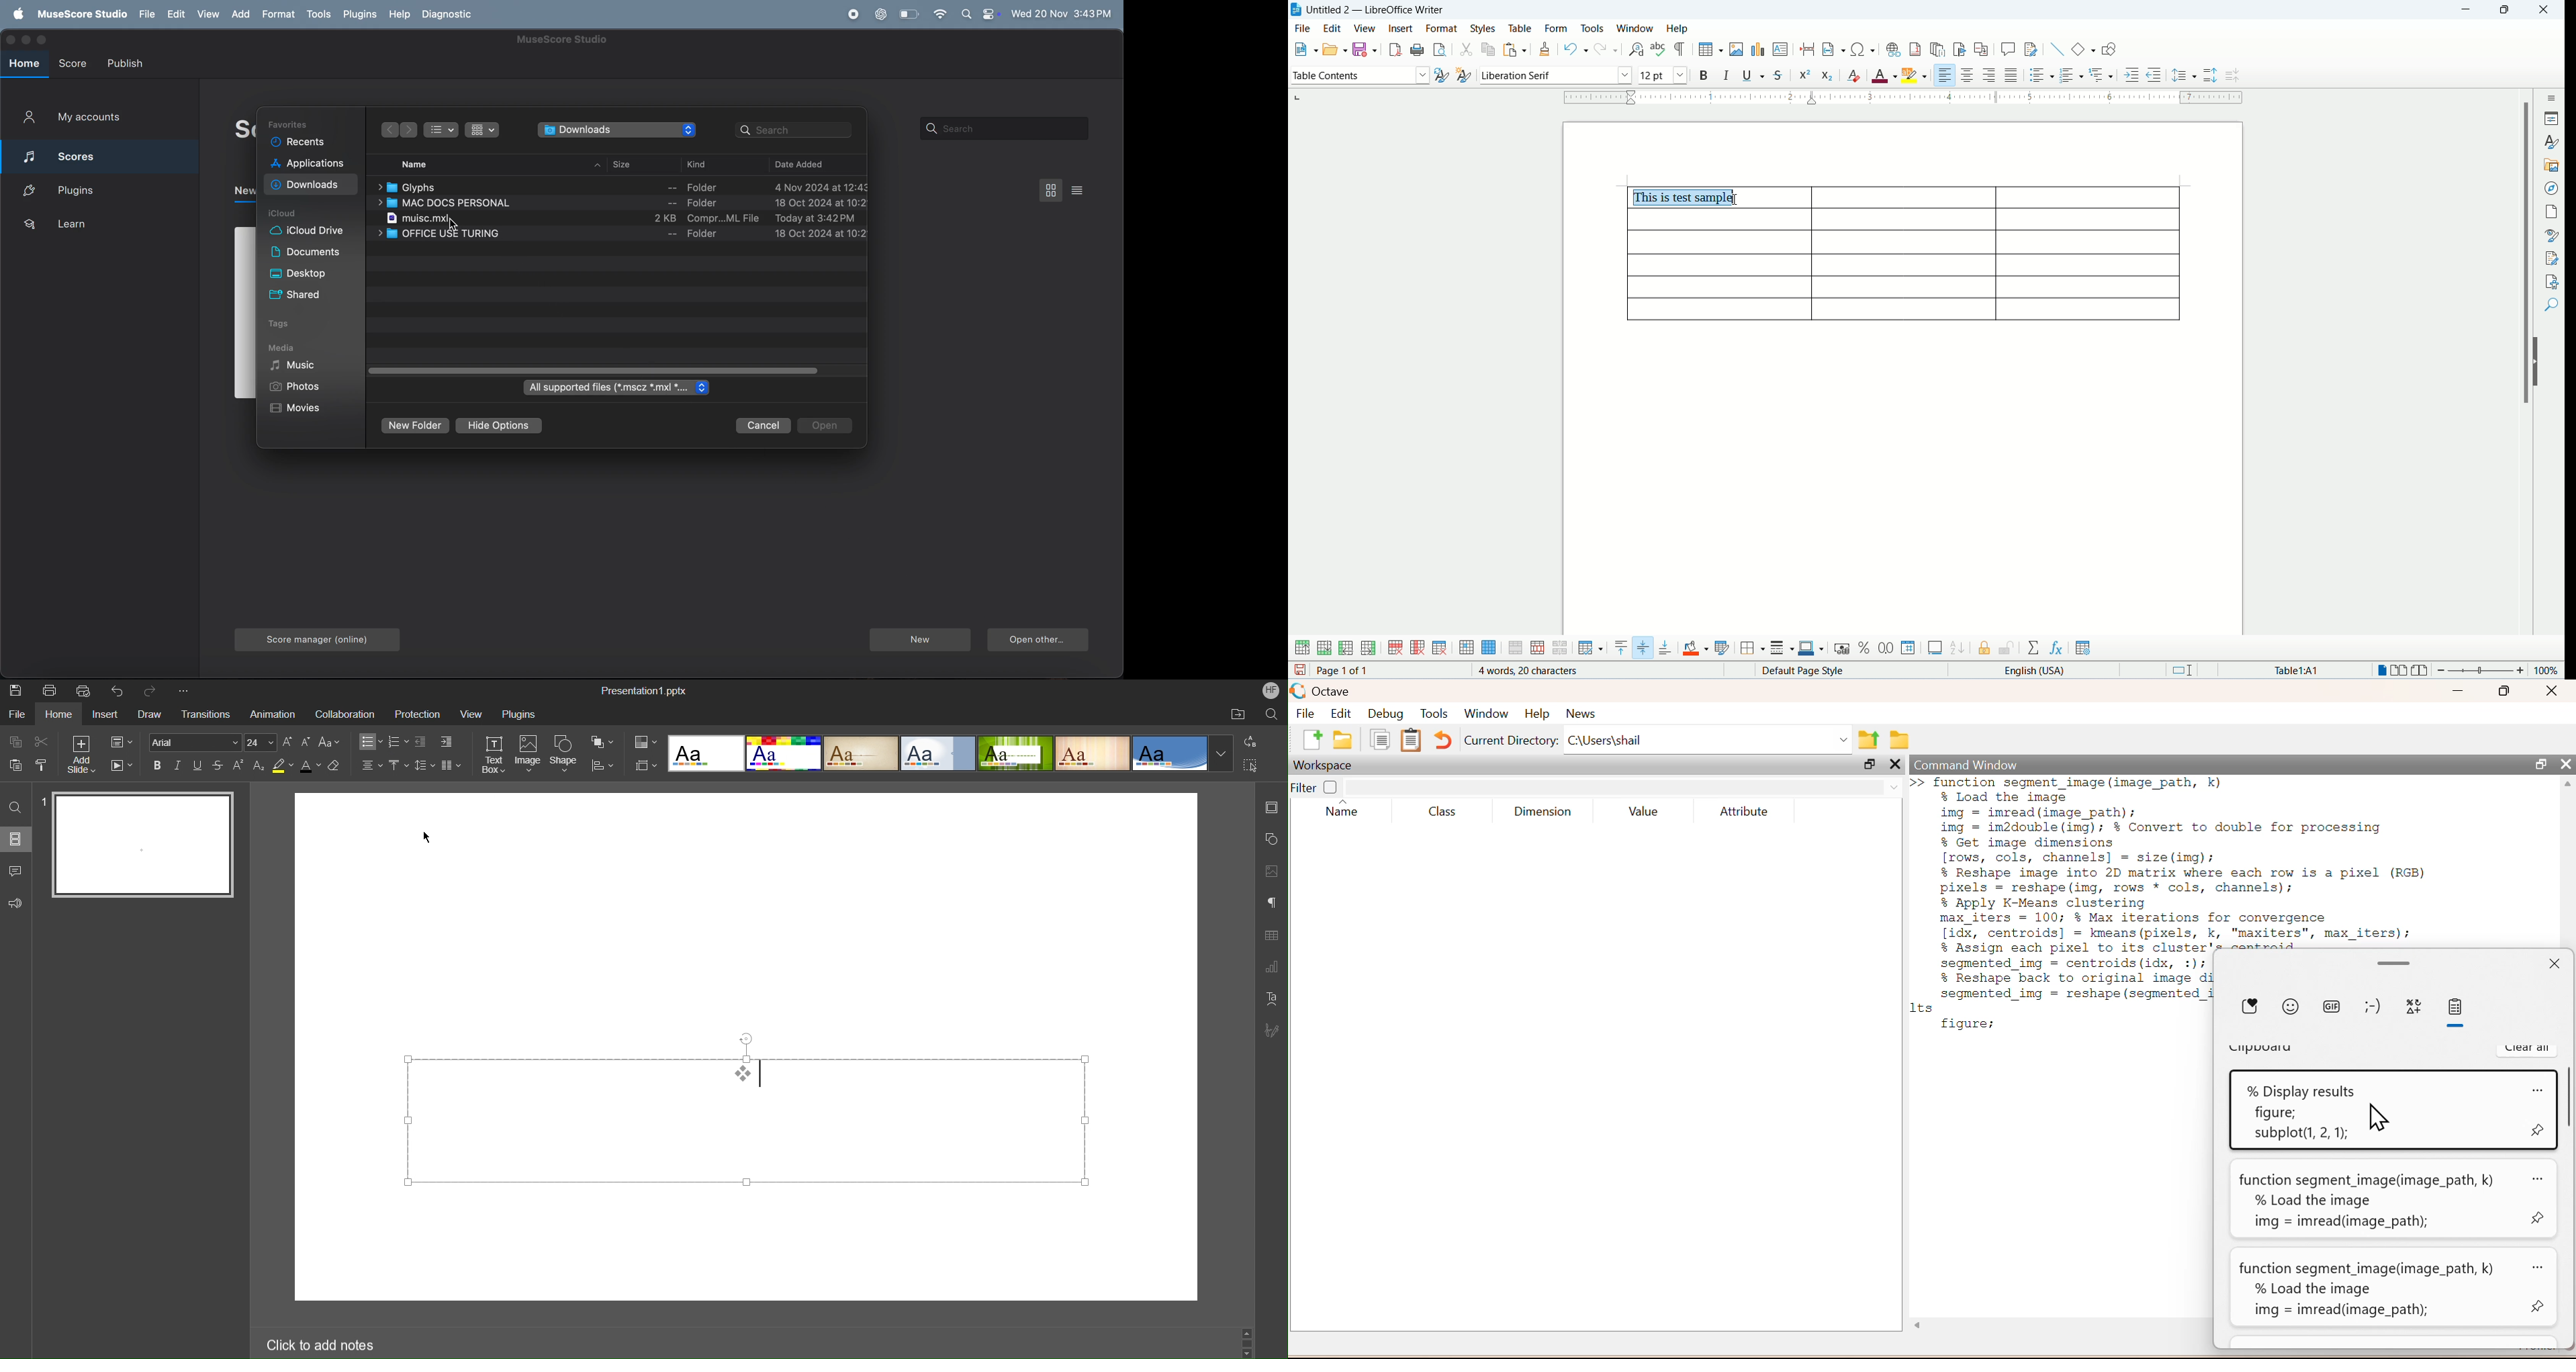 This screenshot has height=1372, width=2576. What do you see at coordinates (1271, 691) in the screenshot?
I see `Account` at bounding box center [1271, 691].